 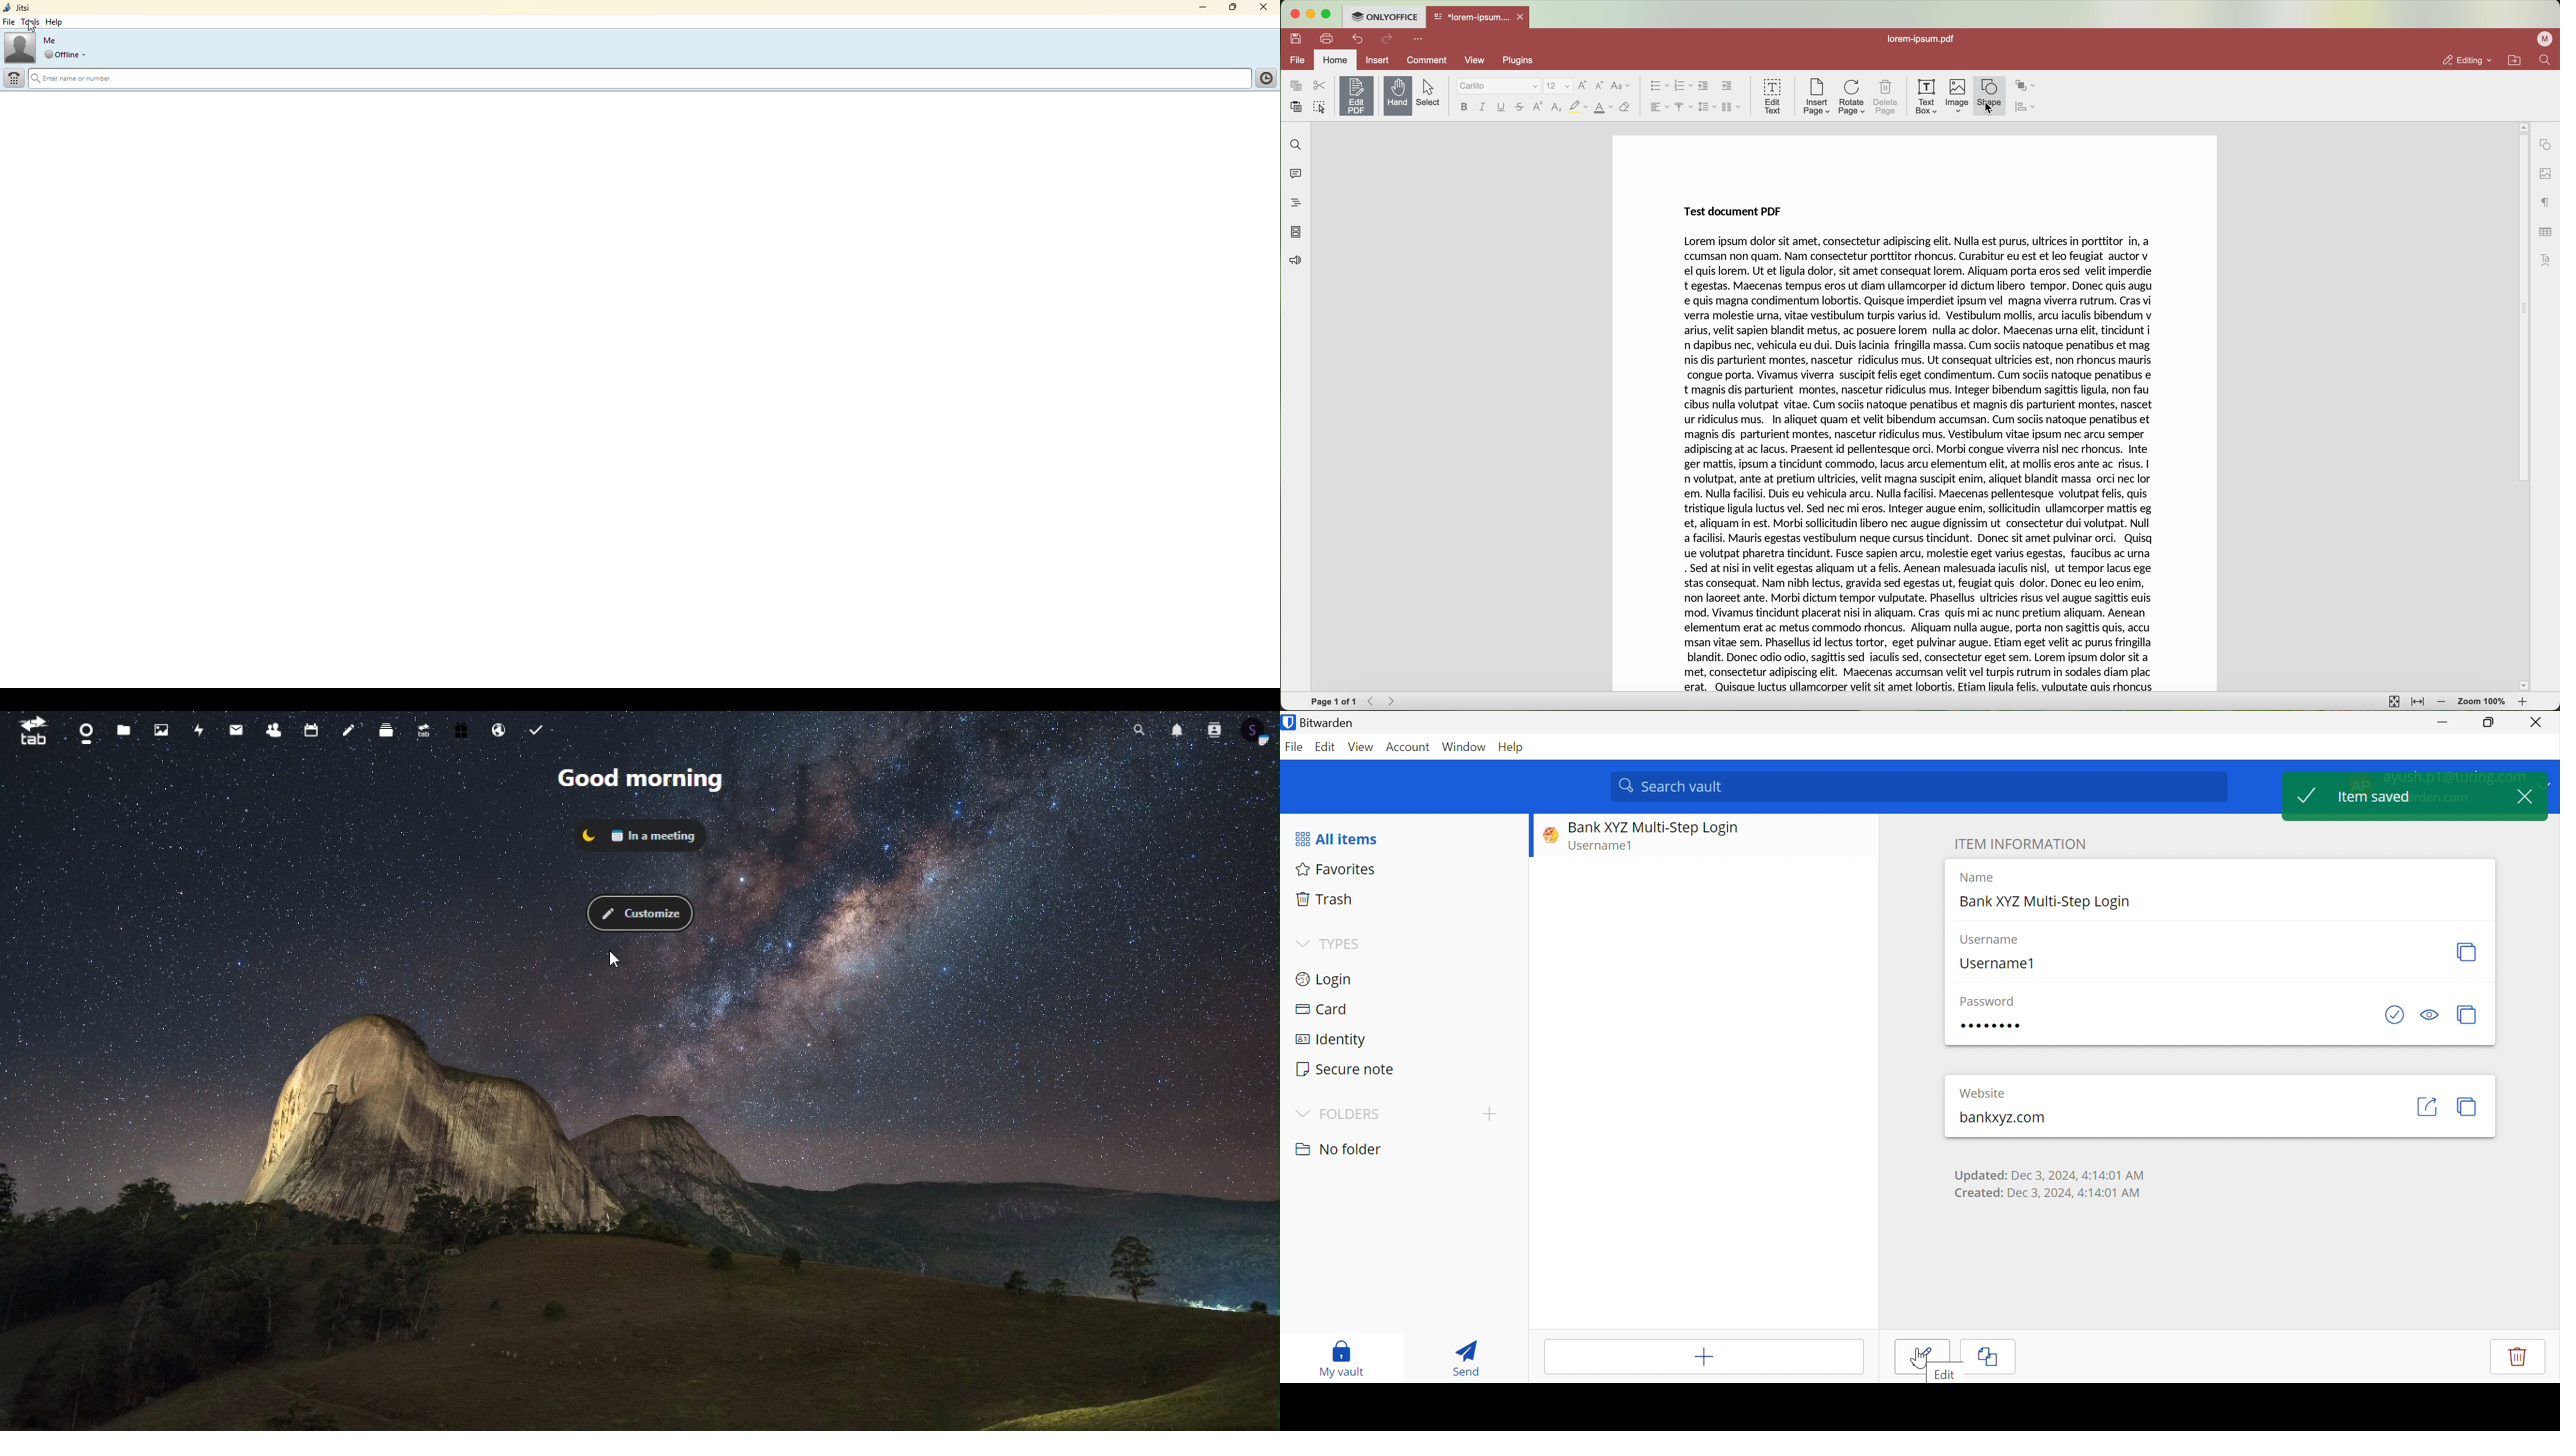 I want to click on image settings, so click(x=2545, y=173).